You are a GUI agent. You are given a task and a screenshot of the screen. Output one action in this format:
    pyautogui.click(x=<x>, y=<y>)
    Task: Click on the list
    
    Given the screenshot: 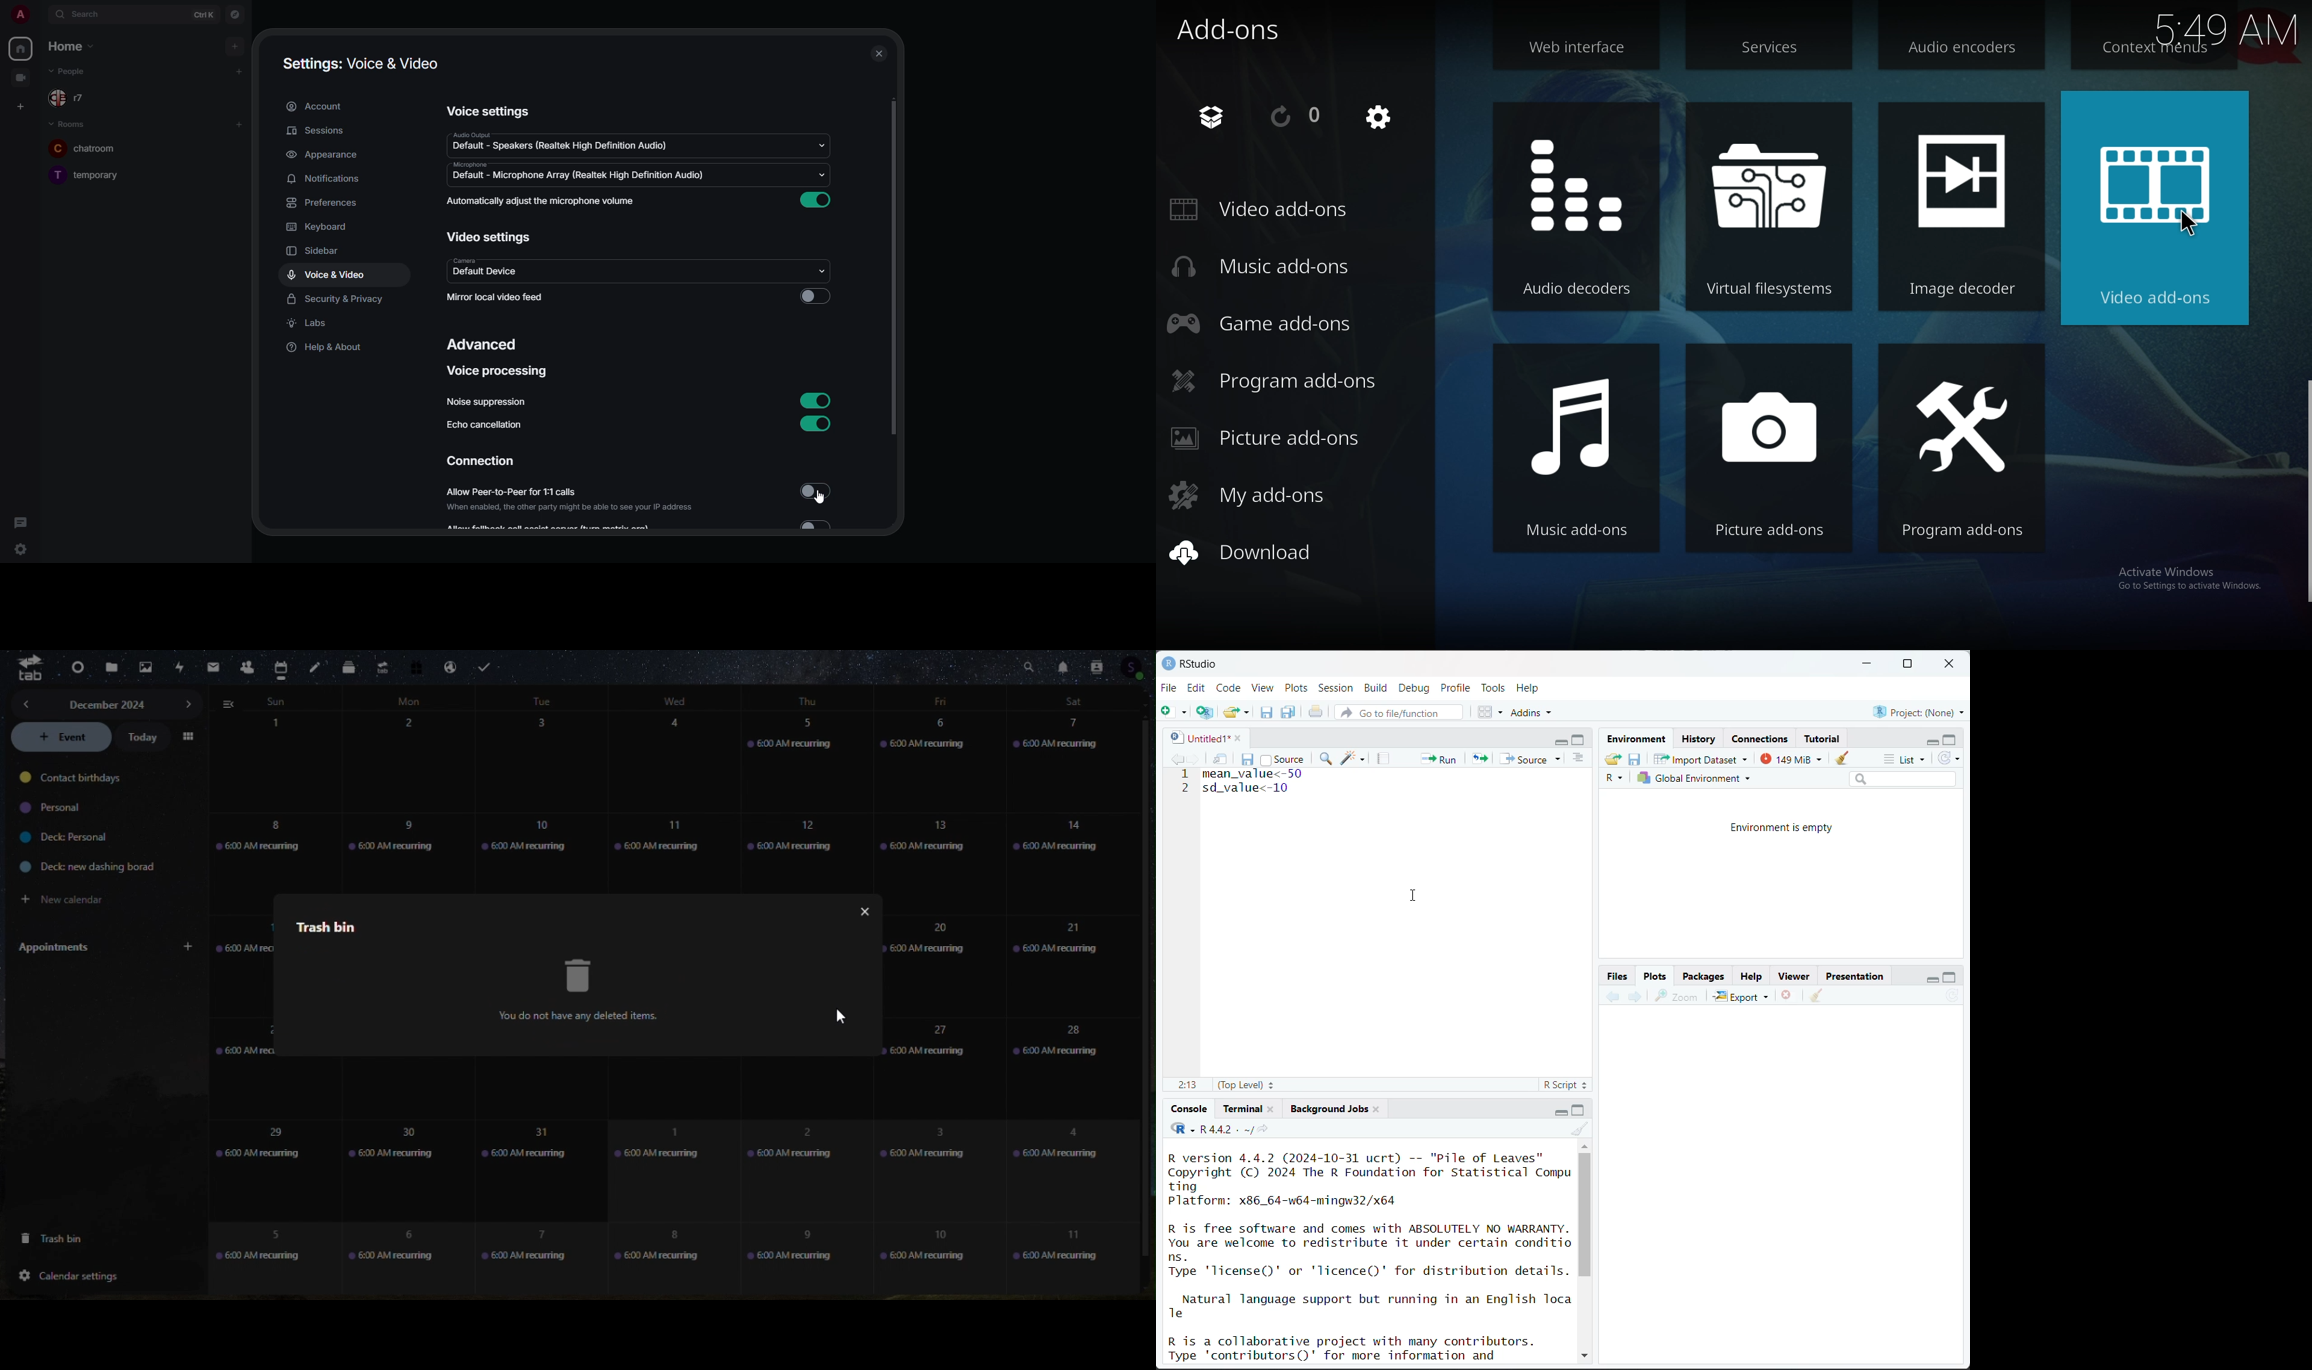 What is the action you would take?
    pyautogui.click(x=1907, y=760)
    